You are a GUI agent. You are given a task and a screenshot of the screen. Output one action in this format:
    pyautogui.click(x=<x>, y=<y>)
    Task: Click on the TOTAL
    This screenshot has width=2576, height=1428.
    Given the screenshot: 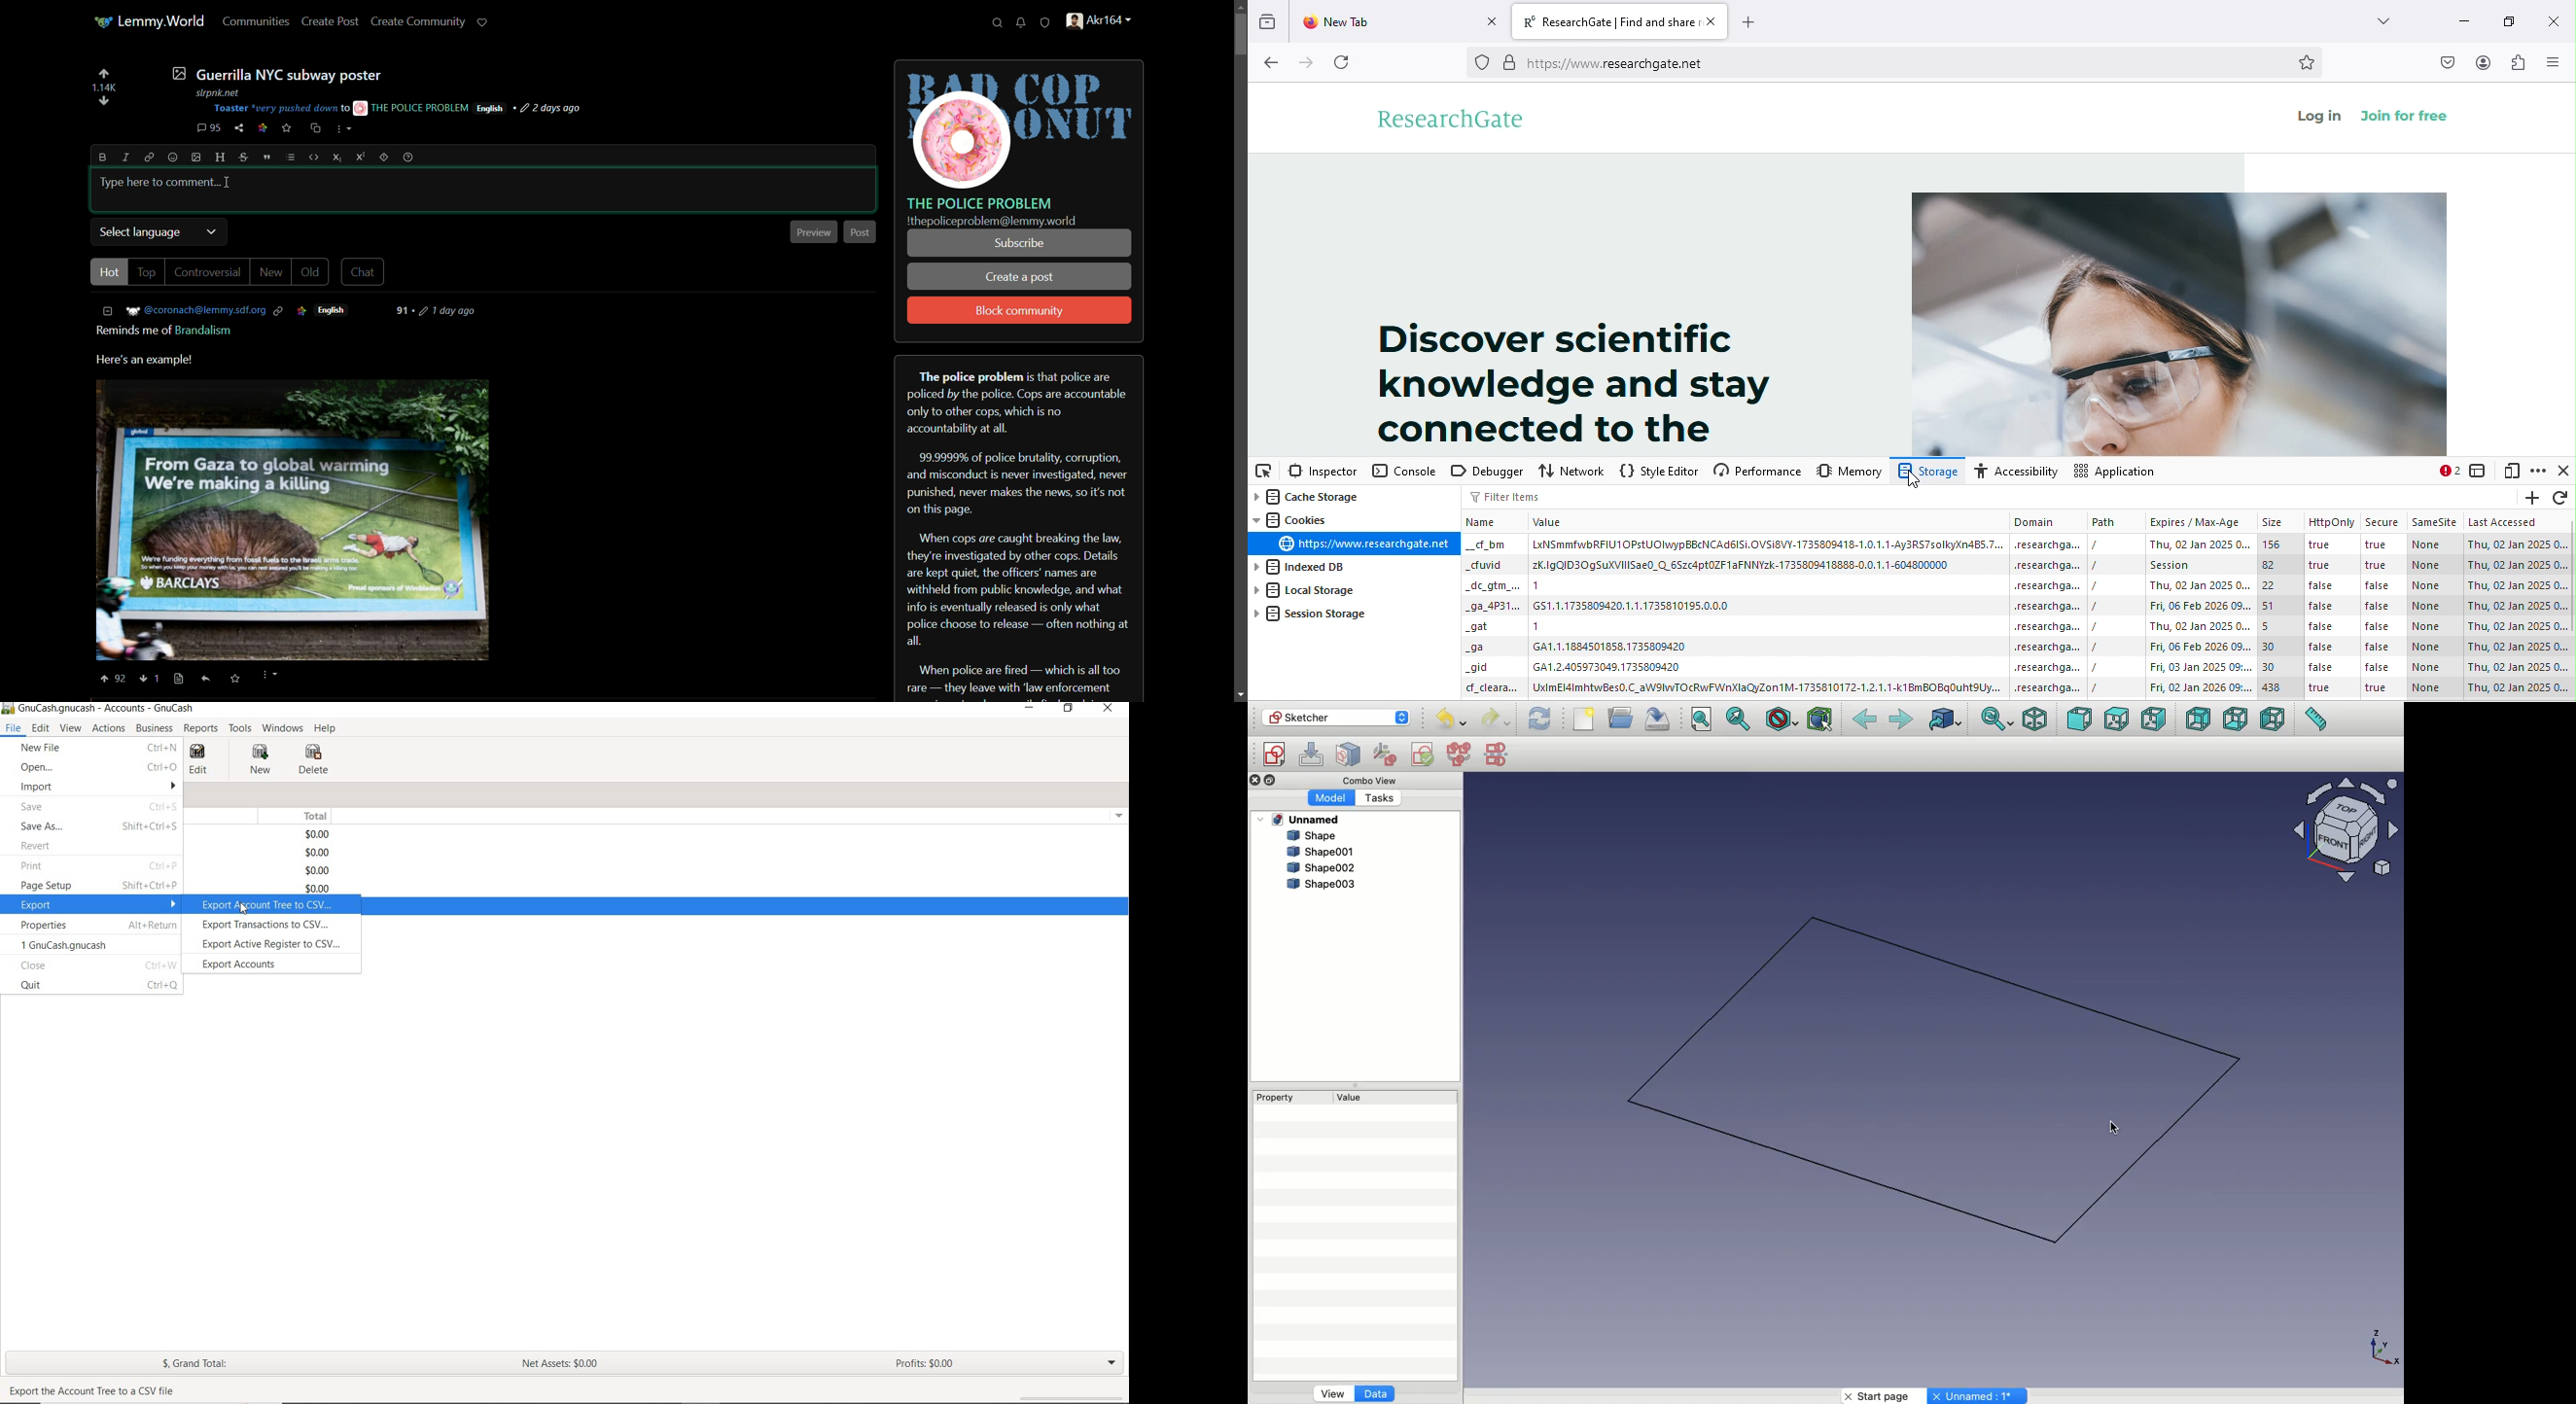 What is the action you would take?
    pyautogui.click(x=318, y=816)
    